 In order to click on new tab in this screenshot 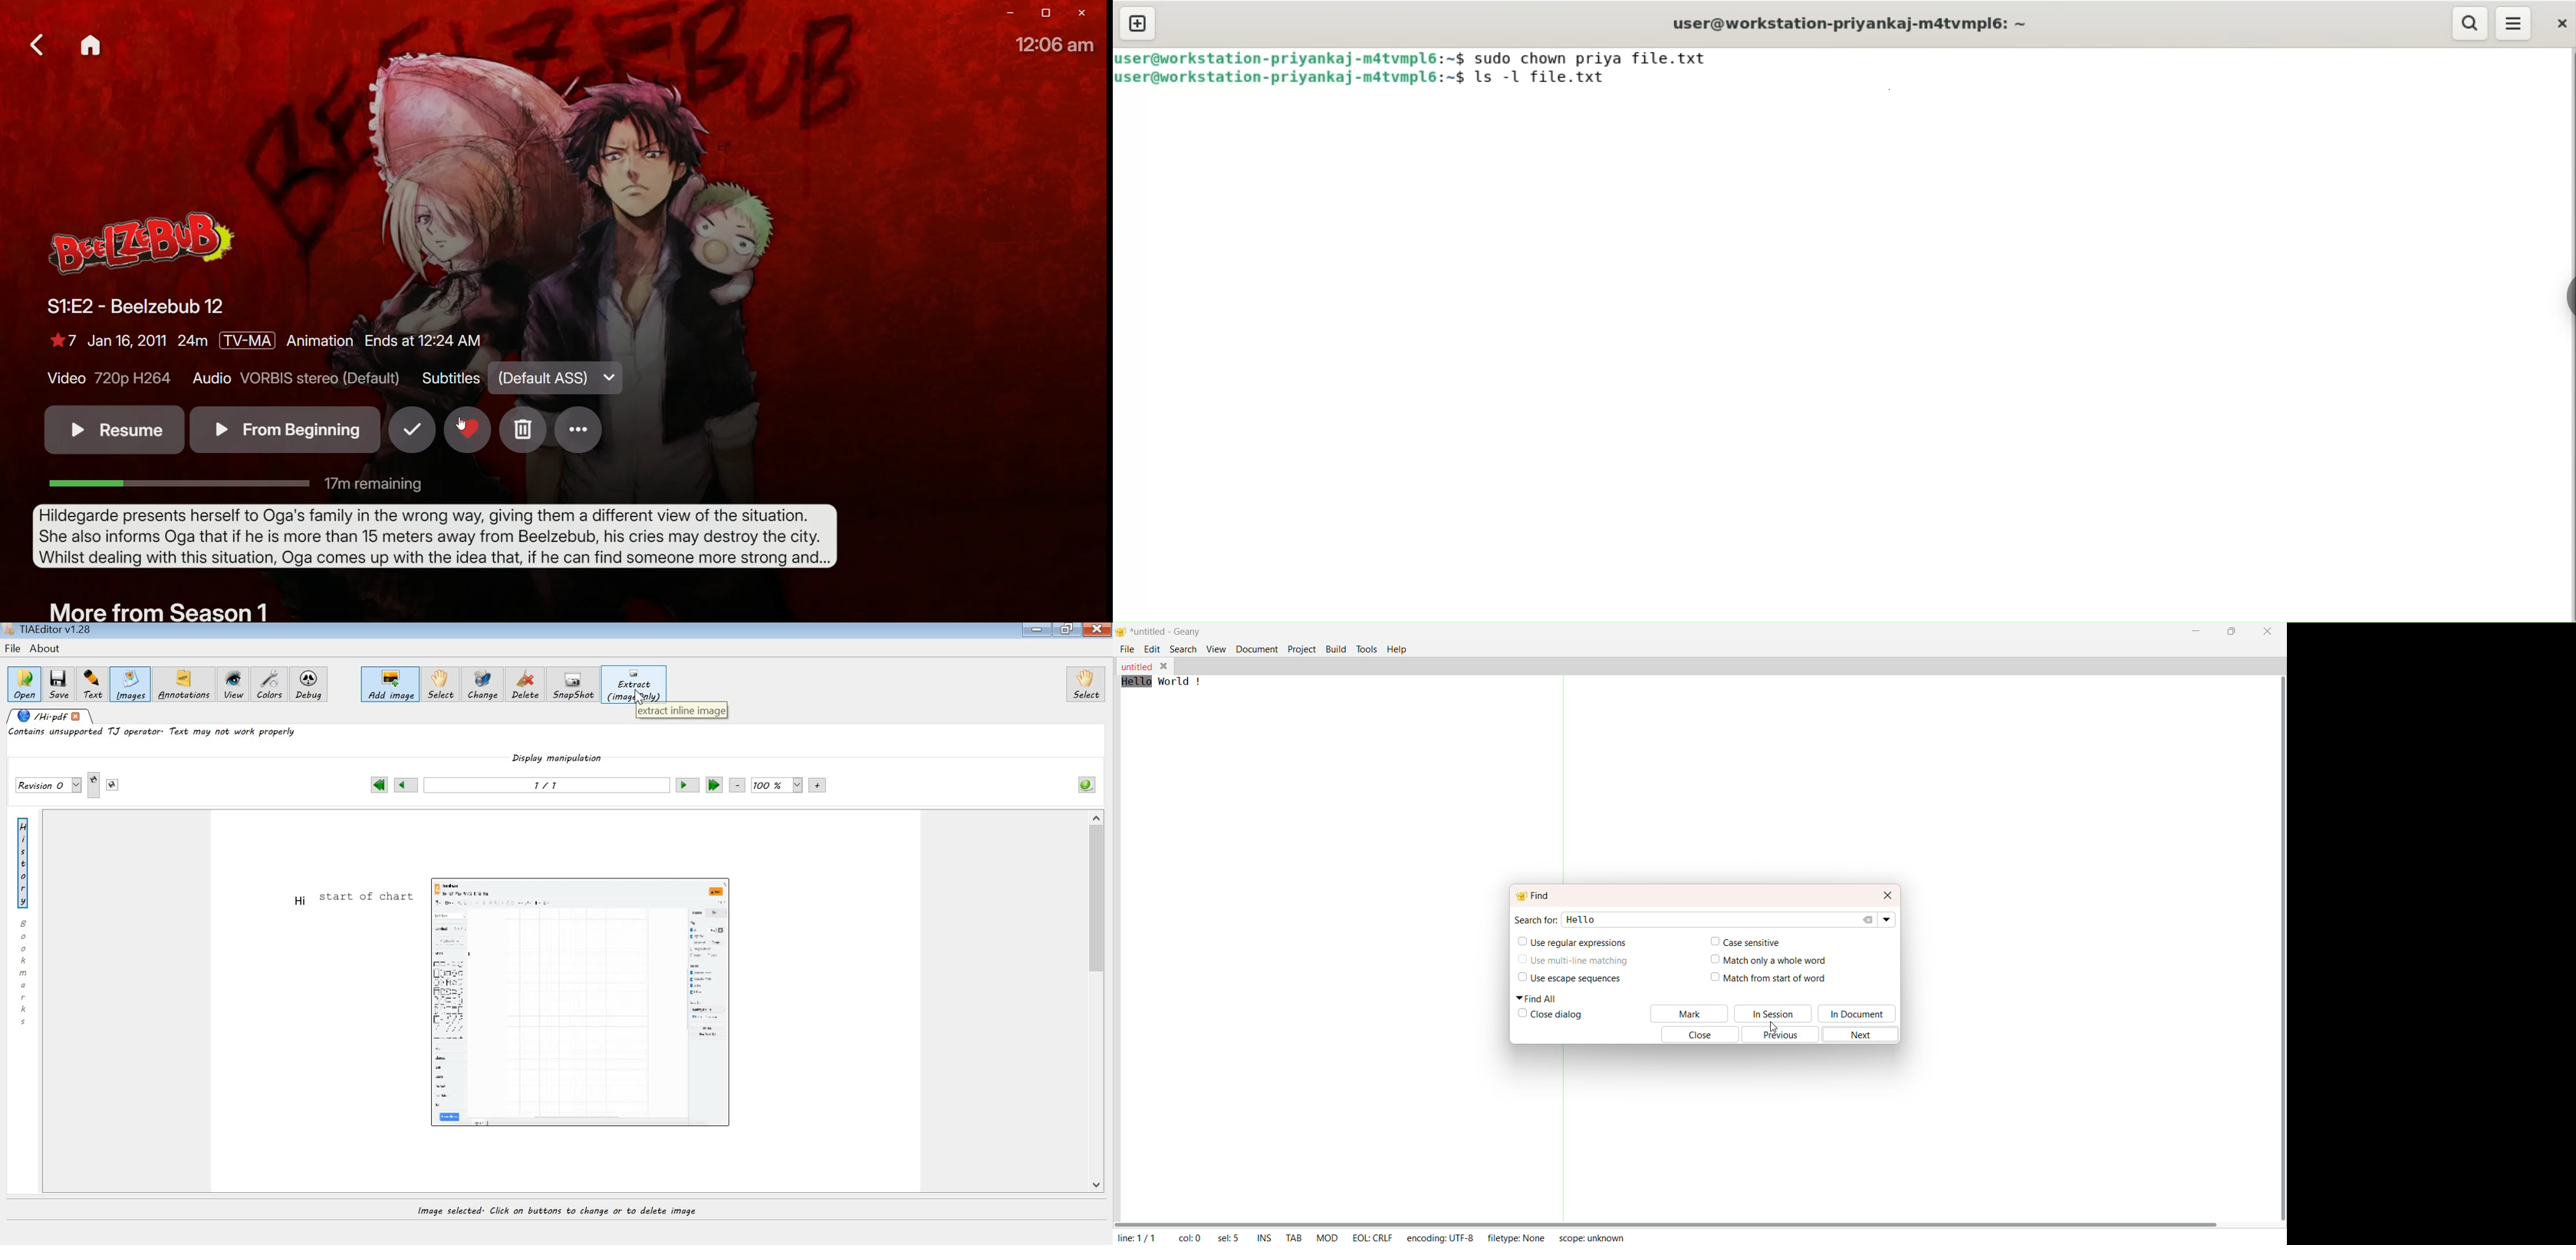, I will do `click(1138, 25)`.